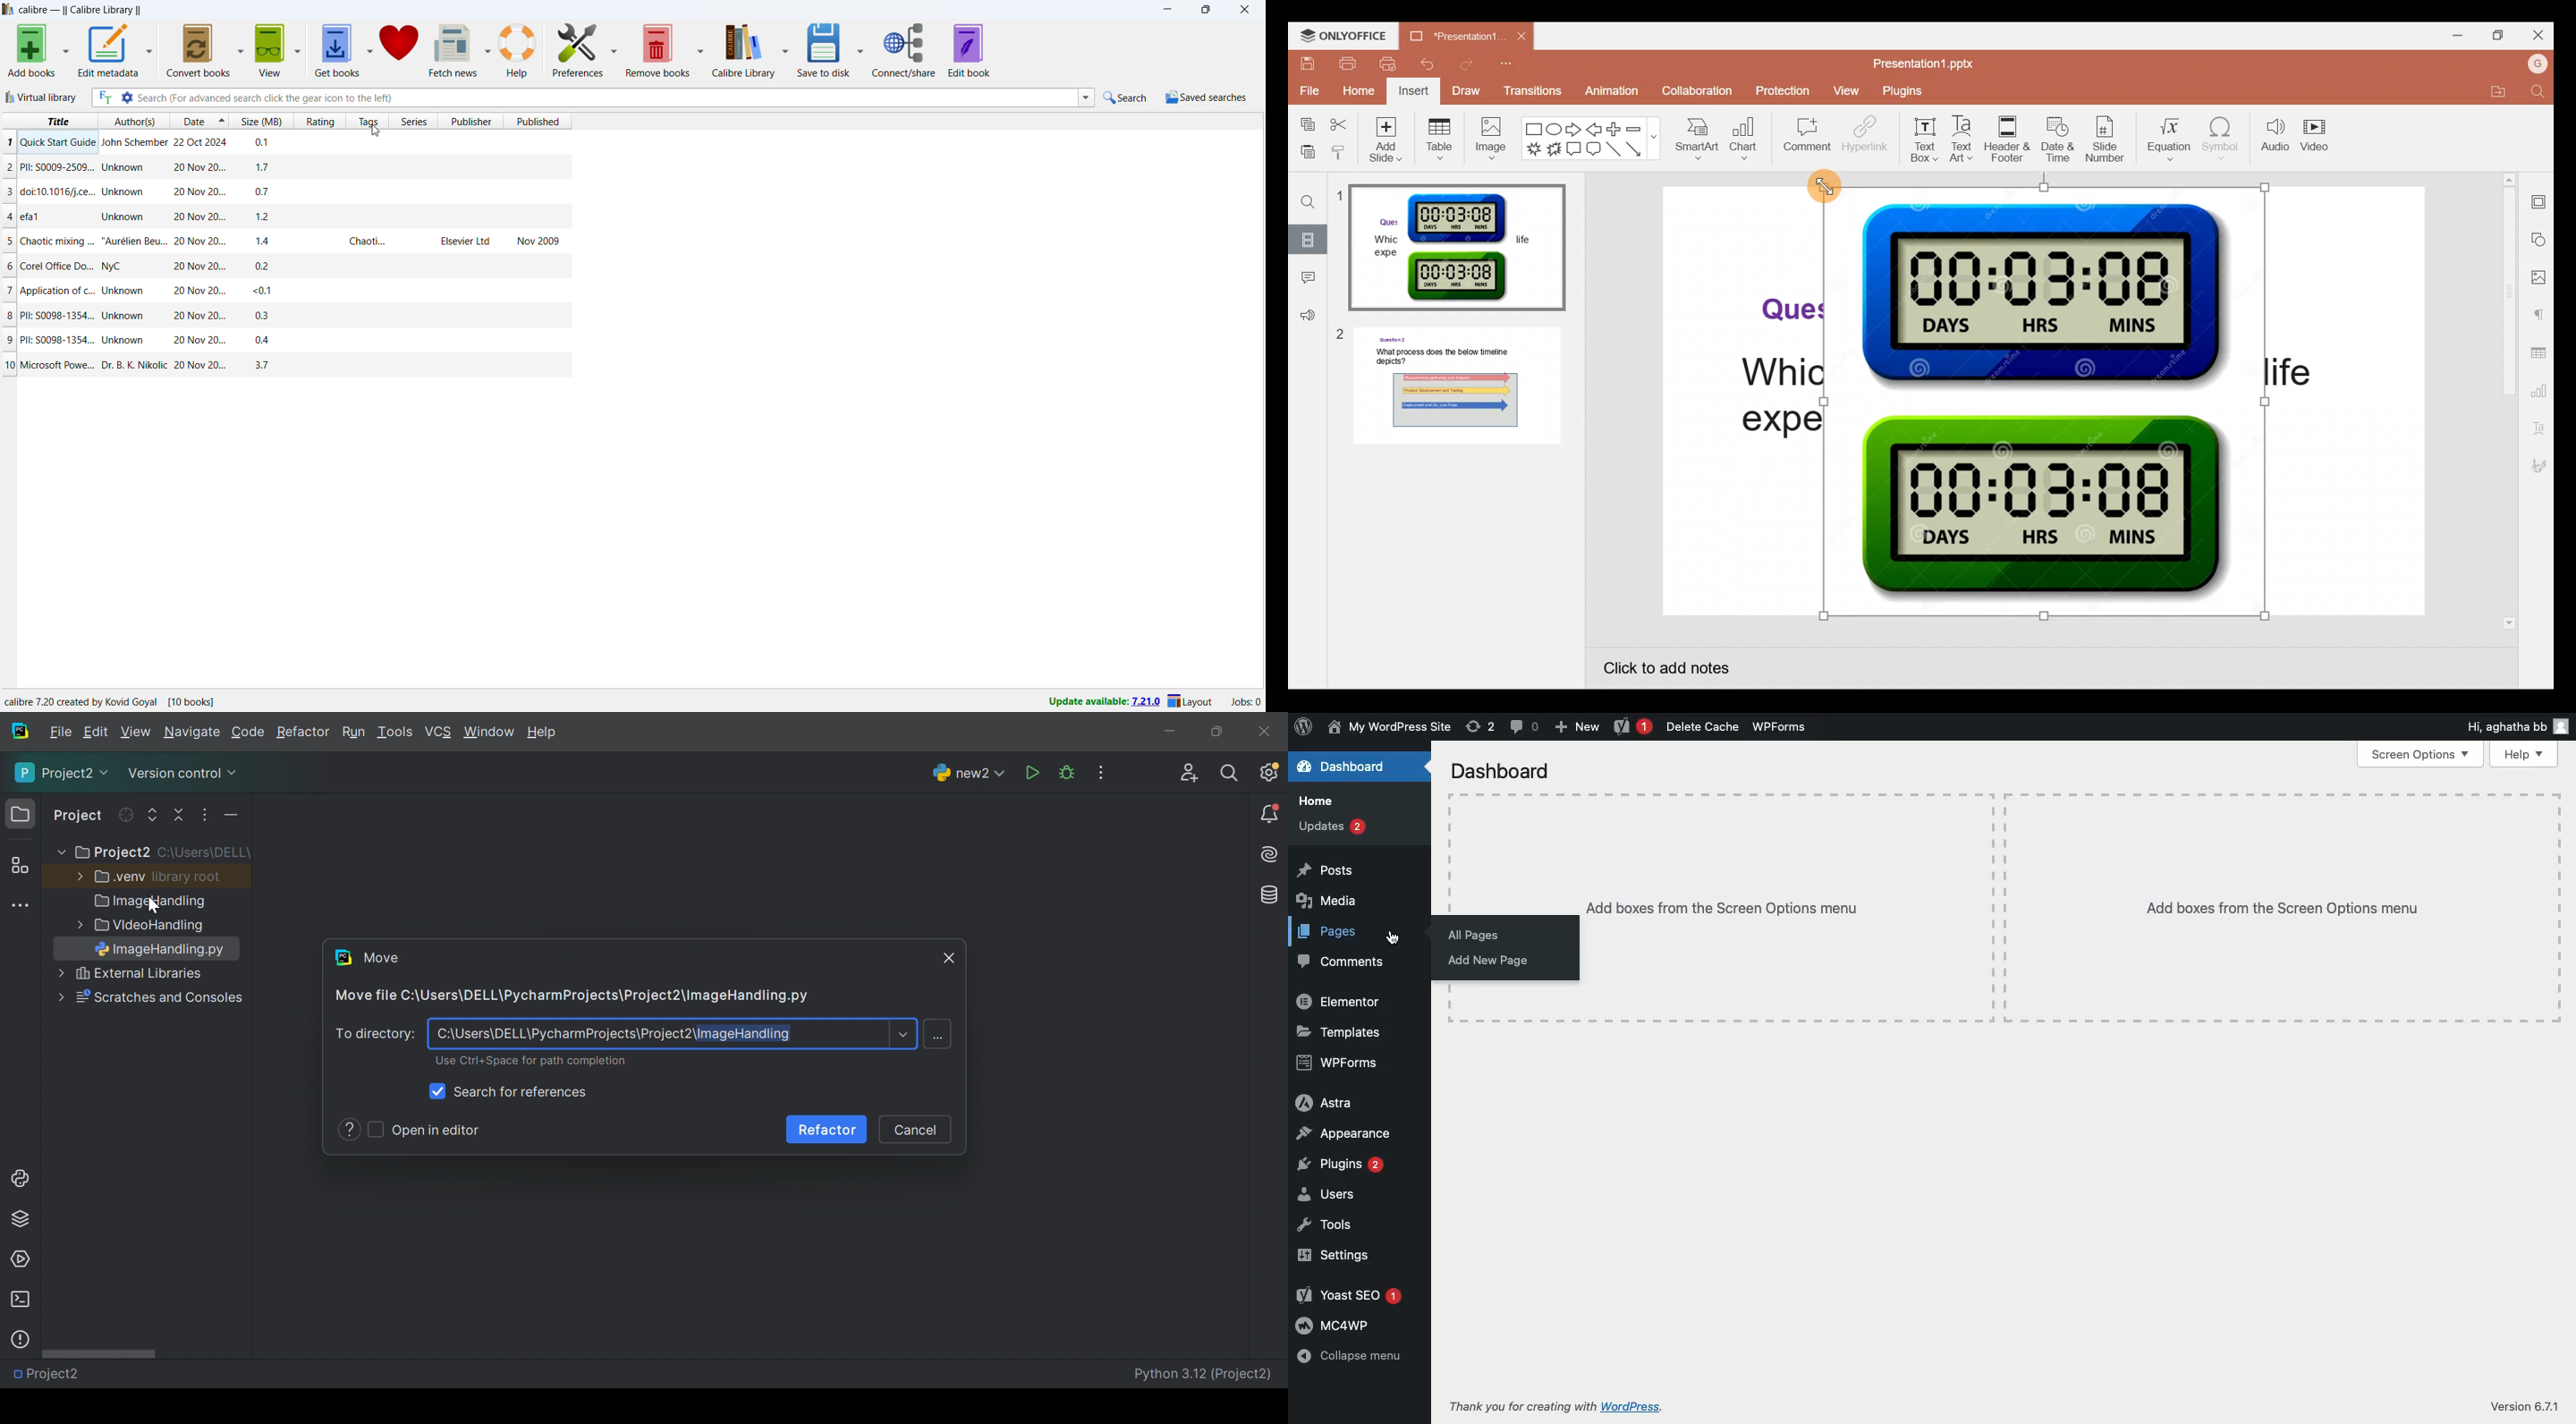 The height and width of the screenshot is (1428, 2576). Describe the element at coordinates (382, 958) in the screenshot. I see `Move` at that location.